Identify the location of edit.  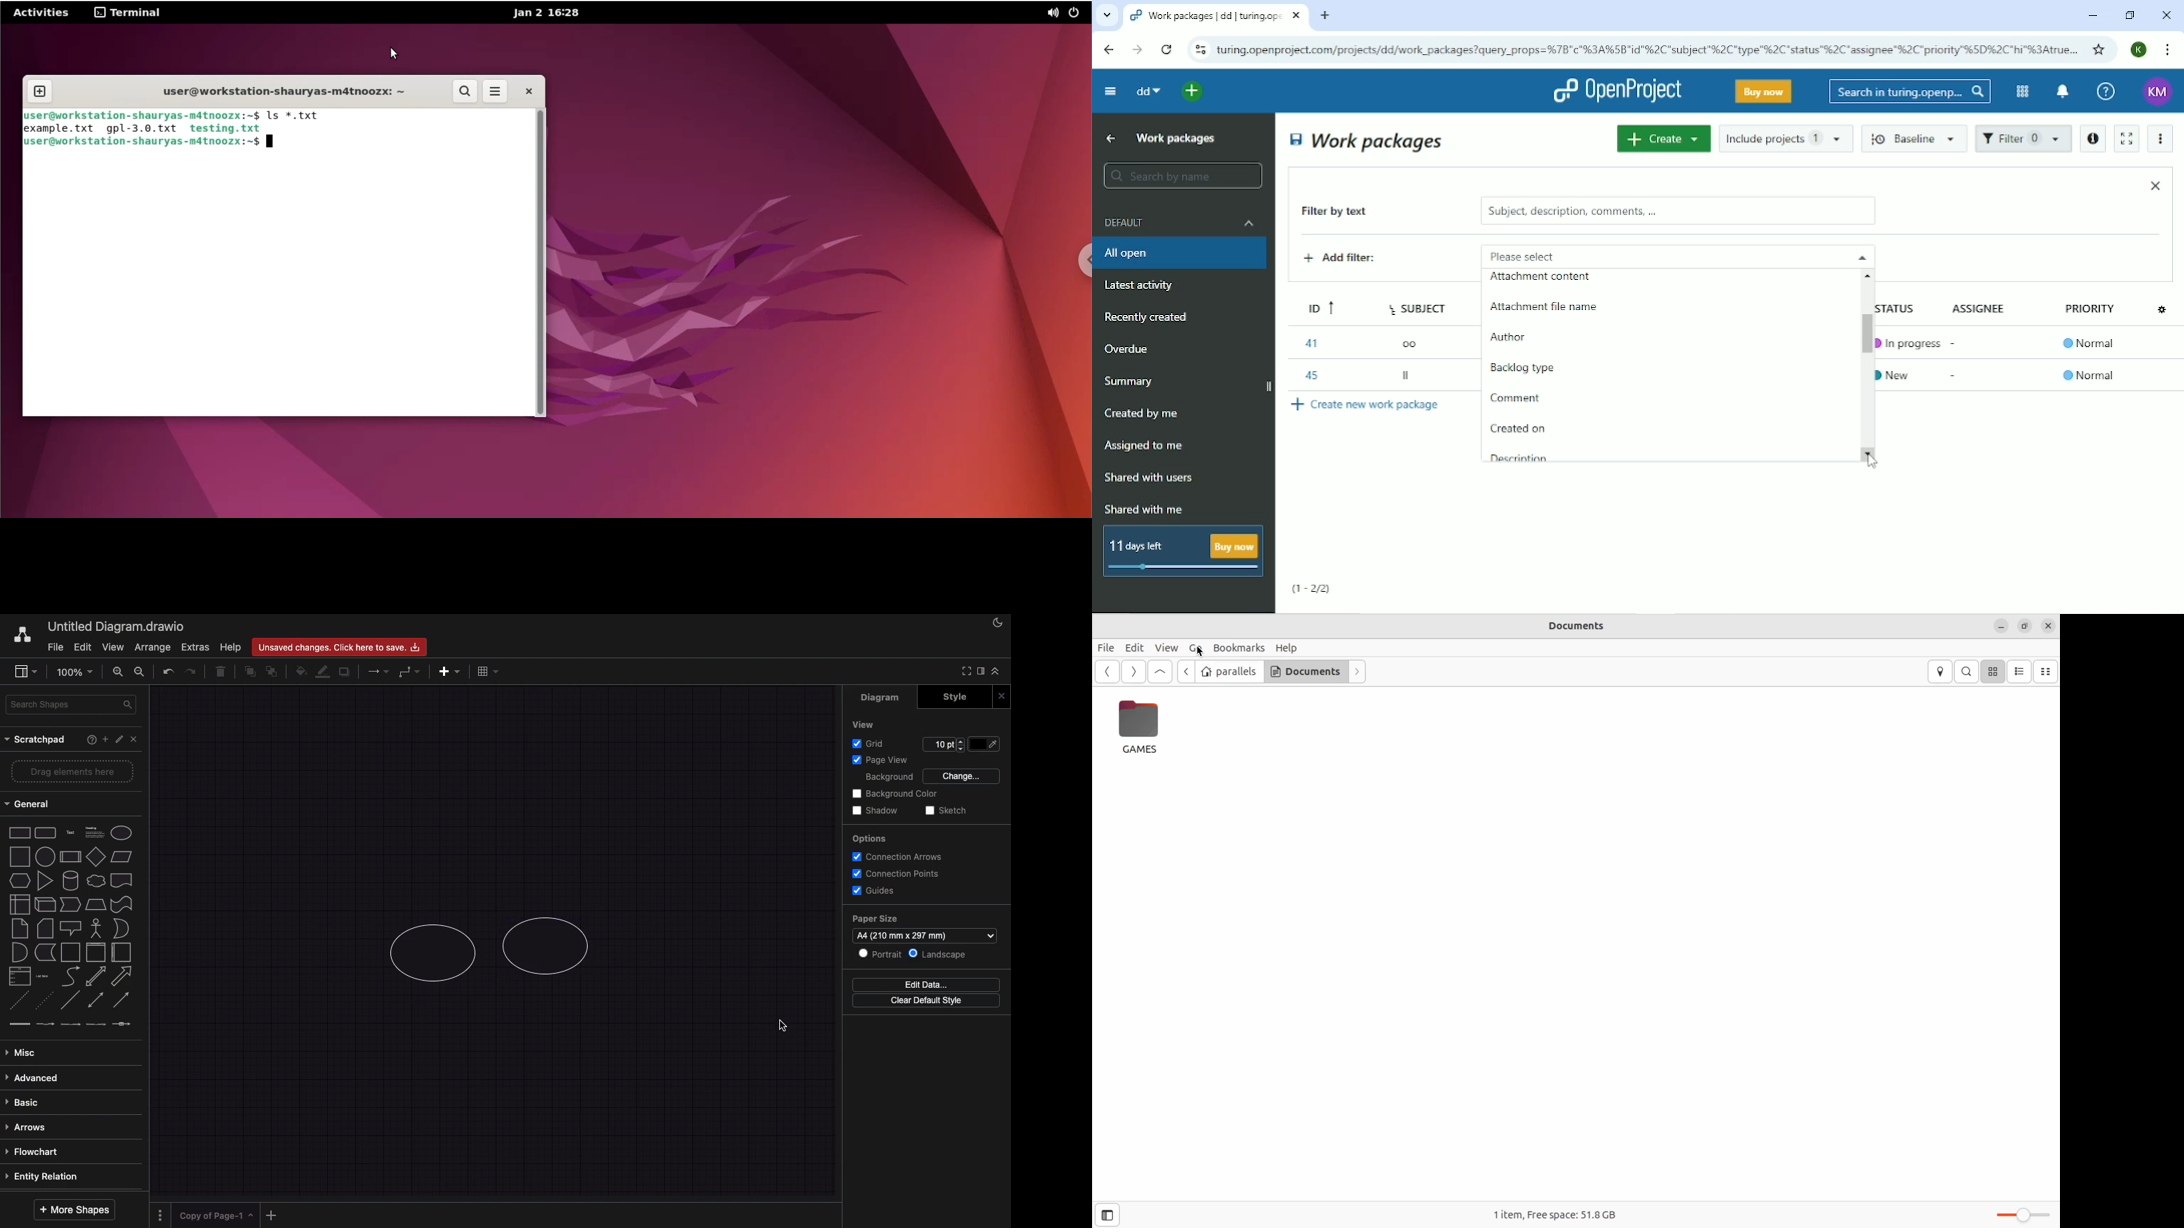
(119, 739).